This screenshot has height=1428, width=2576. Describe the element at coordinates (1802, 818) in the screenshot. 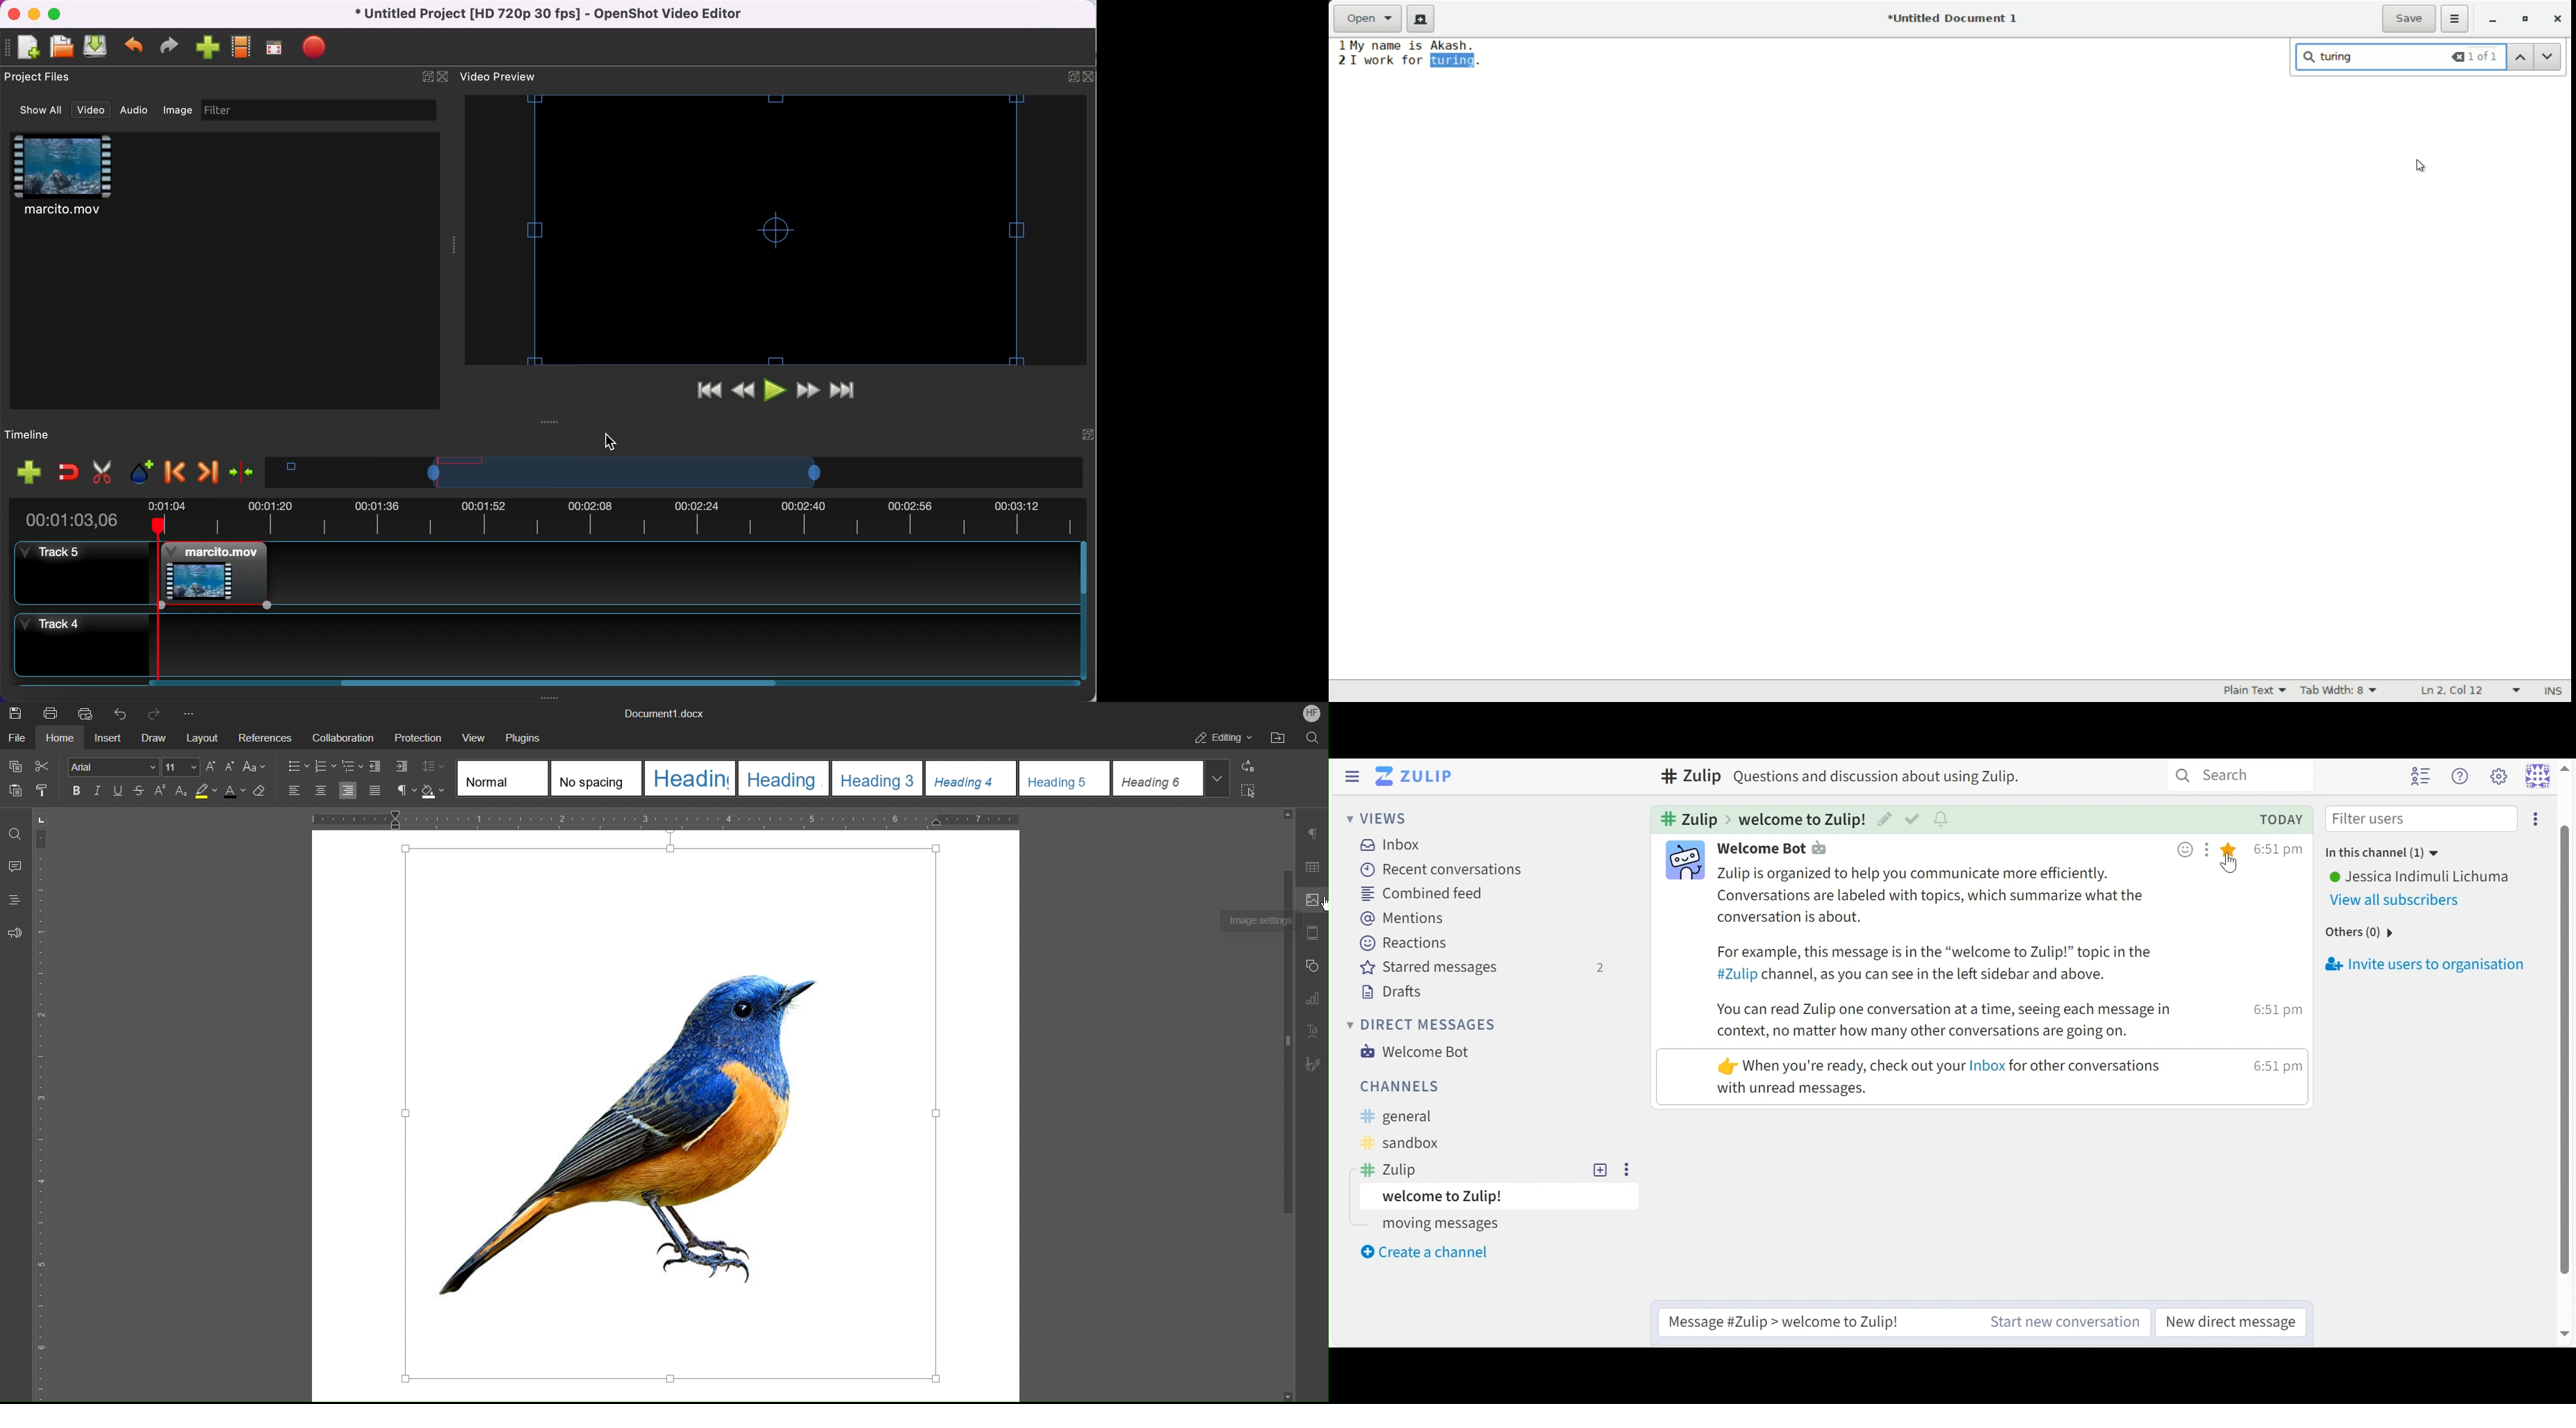

I see `Topic` at that location.